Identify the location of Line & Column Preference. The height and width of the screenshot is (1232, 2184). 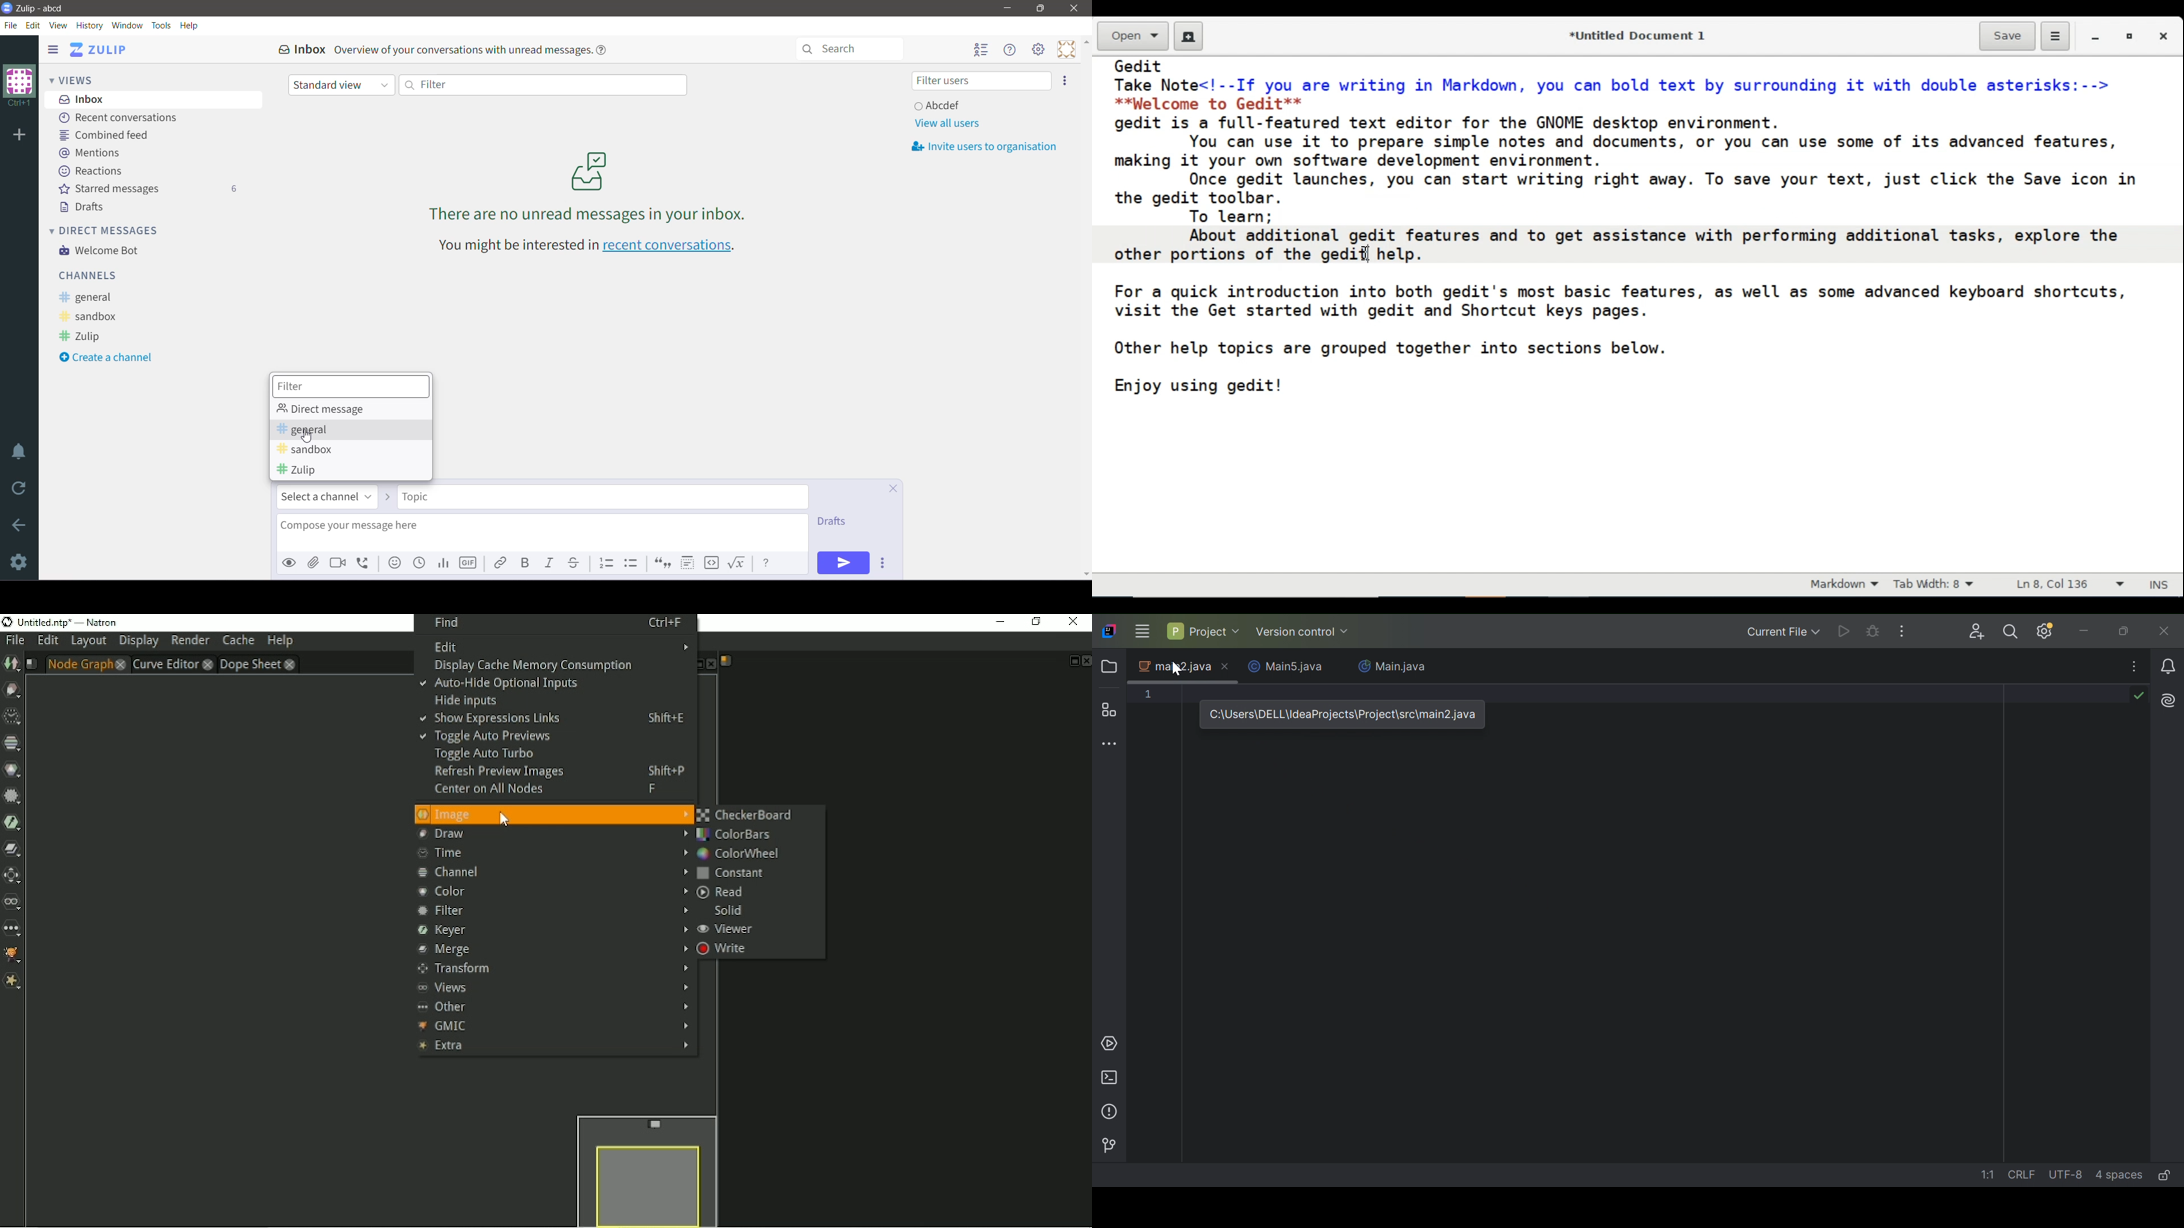
(2070, 587).